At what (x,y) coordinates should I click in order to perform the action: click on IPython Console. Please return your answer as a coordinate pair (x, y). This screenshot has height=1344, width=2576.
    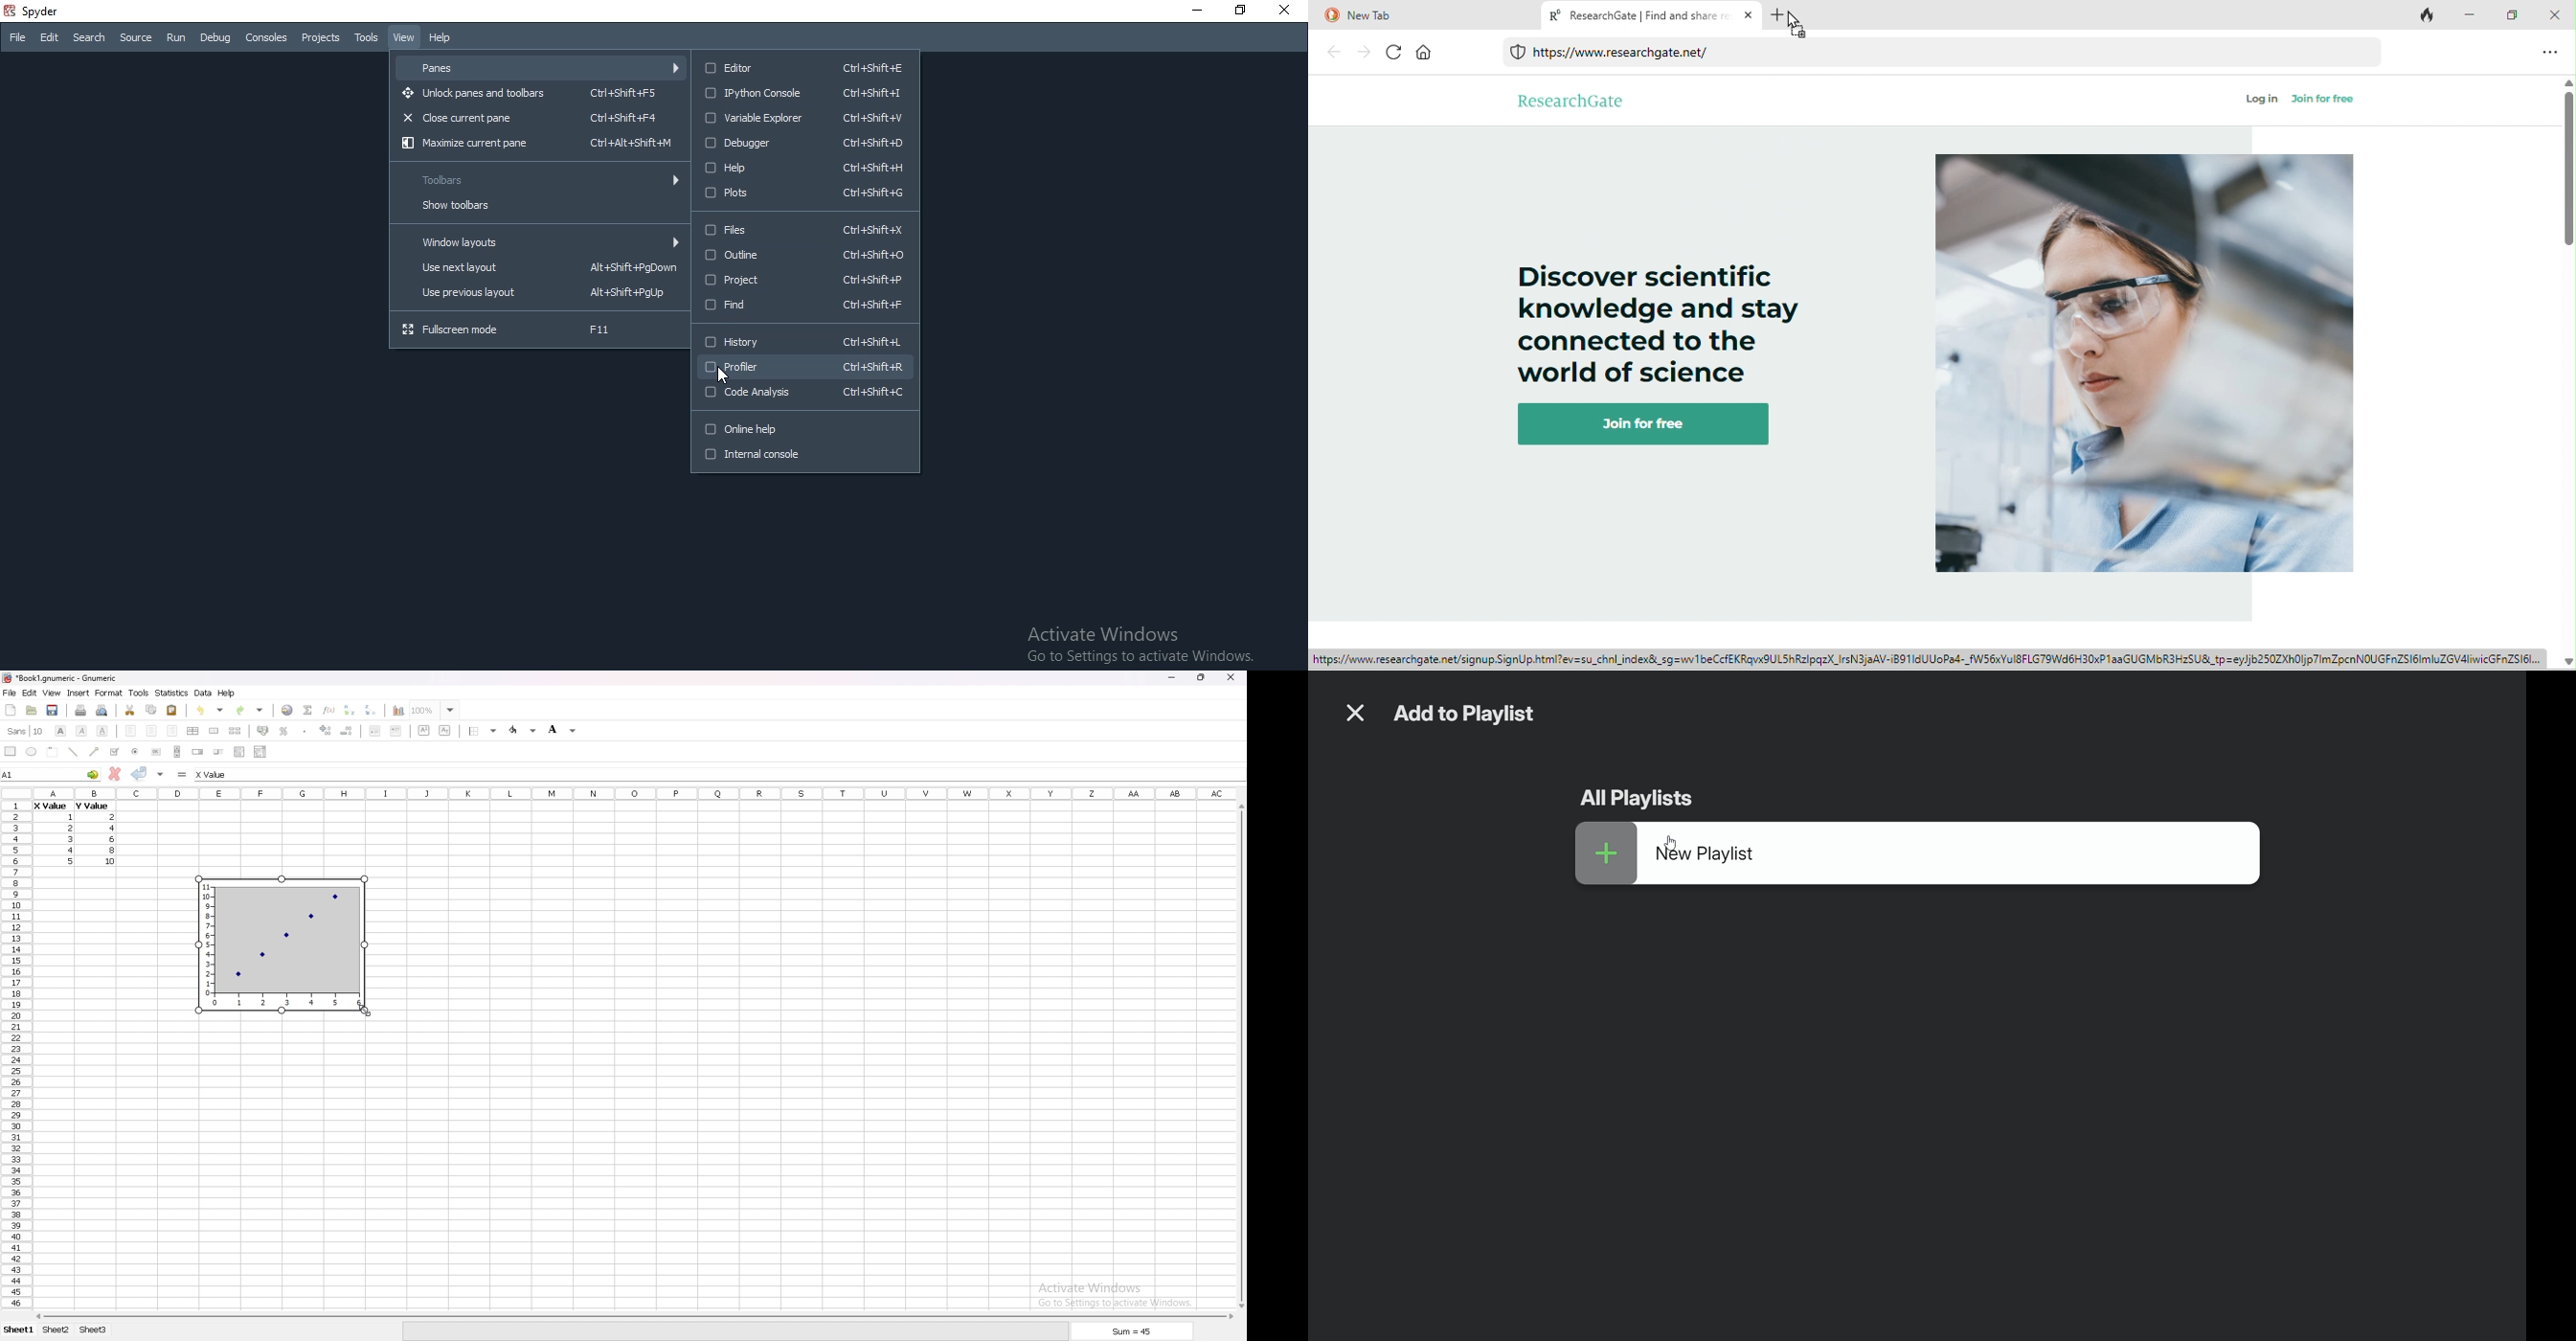
    Looking at the image, I should click on (805, 92).